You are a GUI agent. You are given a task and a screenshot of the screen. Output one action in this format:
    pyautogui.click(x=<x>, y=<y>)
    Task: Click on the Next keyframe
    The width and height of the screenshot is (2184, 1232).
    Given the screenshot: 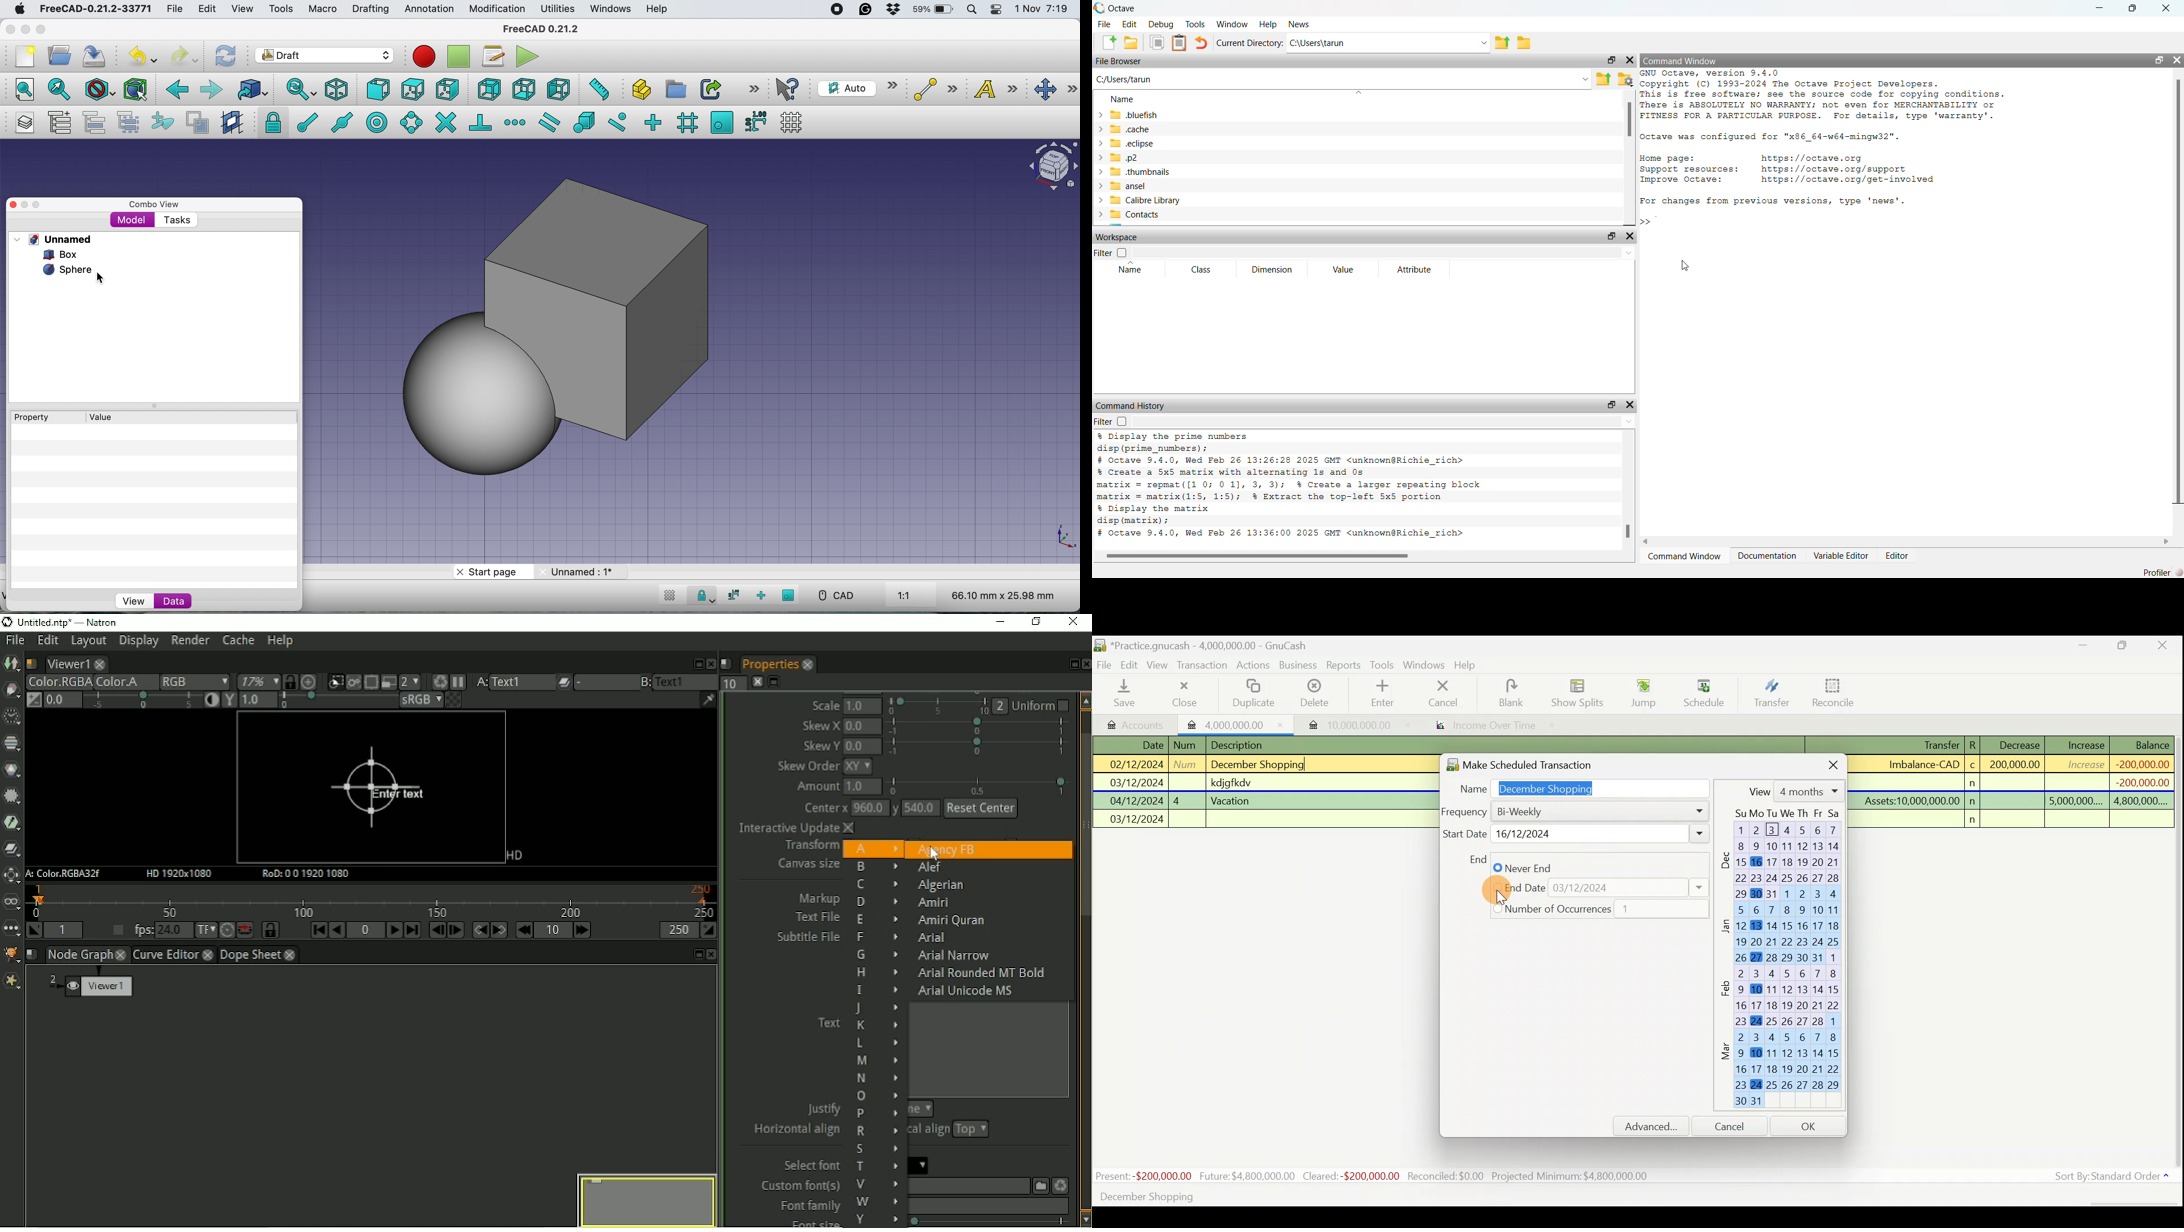 What is the action you would take?
    pyautogui.click(x=500, y=930)
    